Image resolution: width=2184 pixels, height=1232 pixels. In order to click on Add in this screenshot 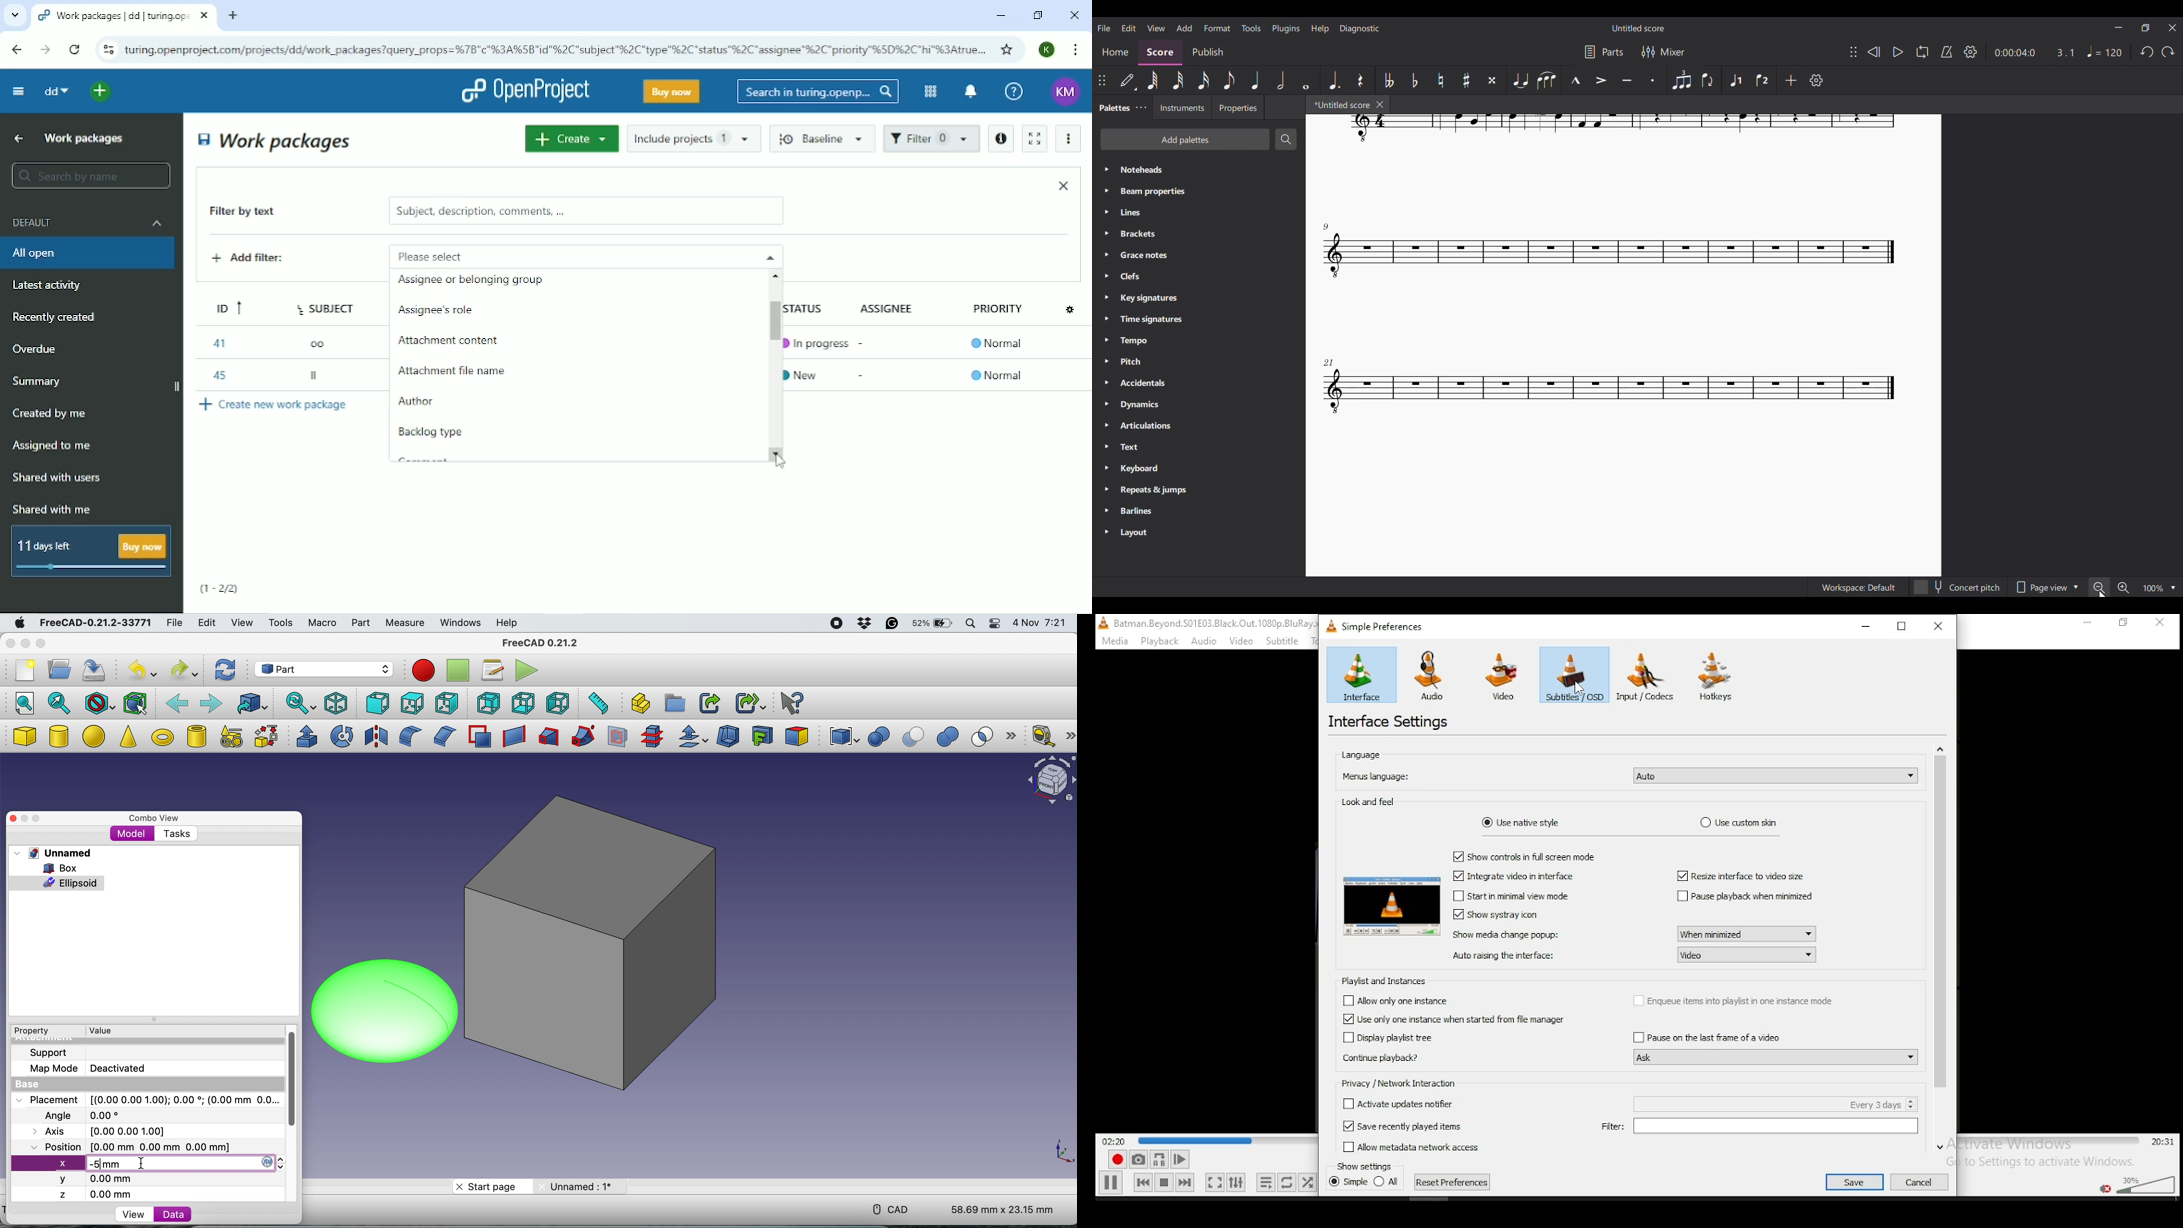, I will do `click(1791, 80)`.